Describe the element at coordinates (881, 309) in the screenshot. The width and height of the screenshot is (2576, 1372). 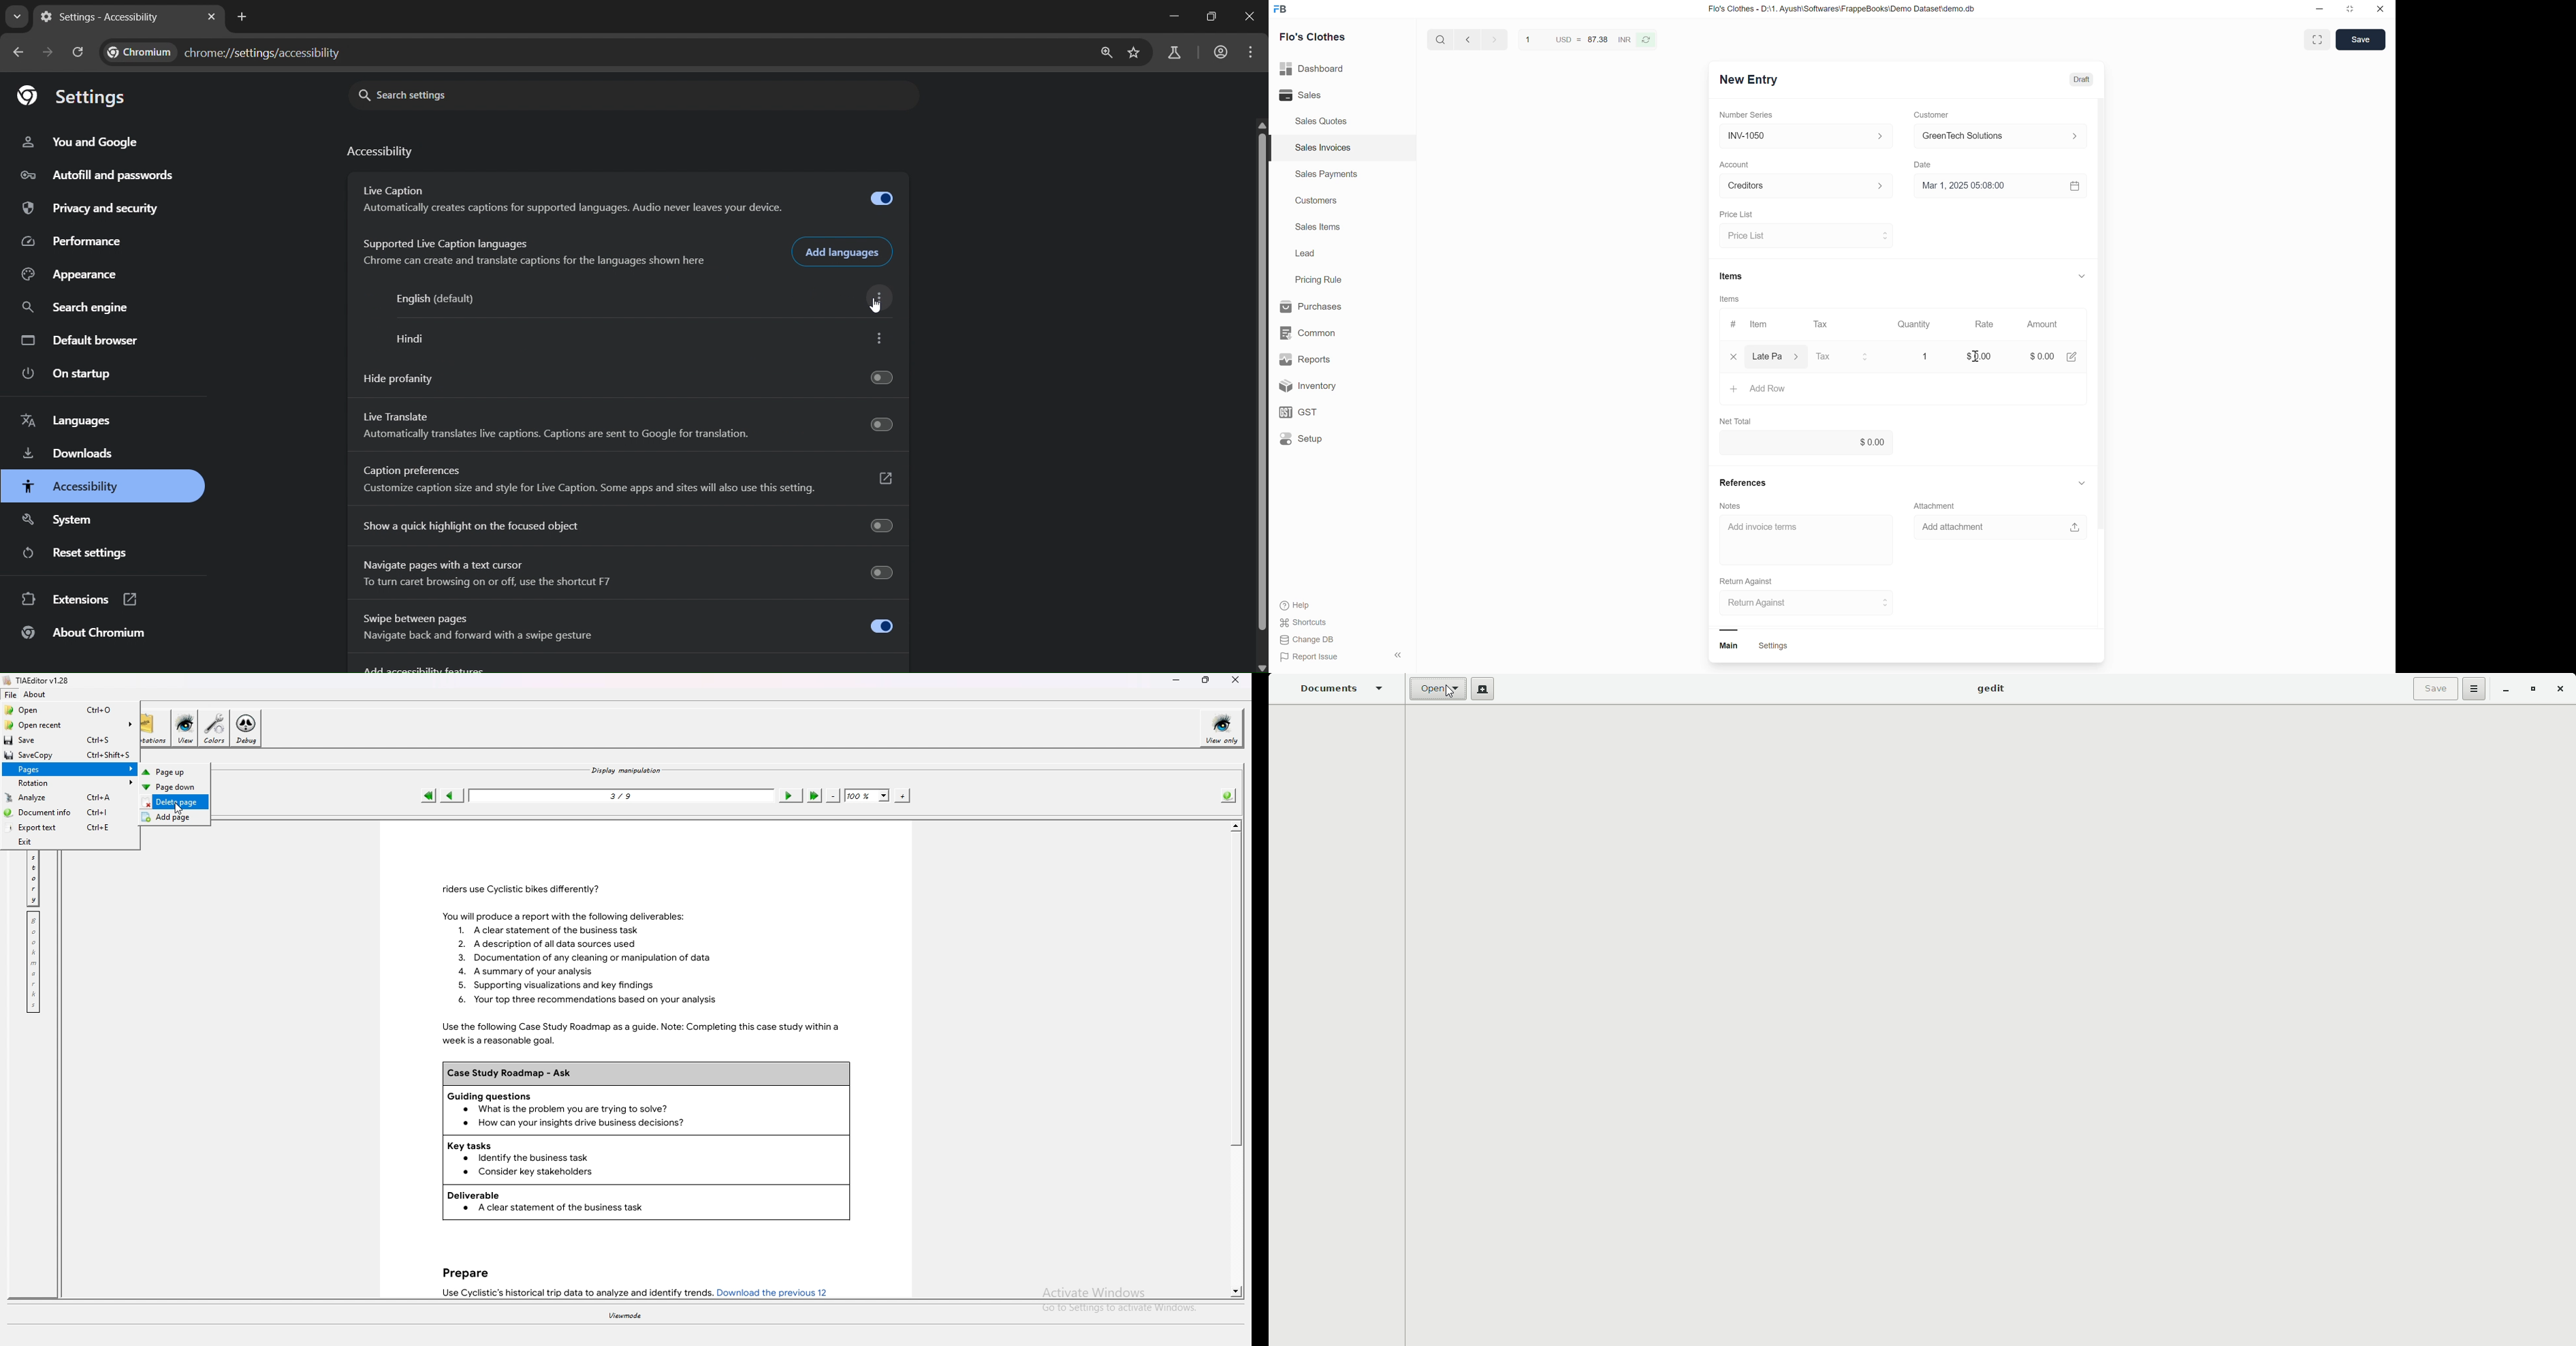
I see `cursor` at that location.